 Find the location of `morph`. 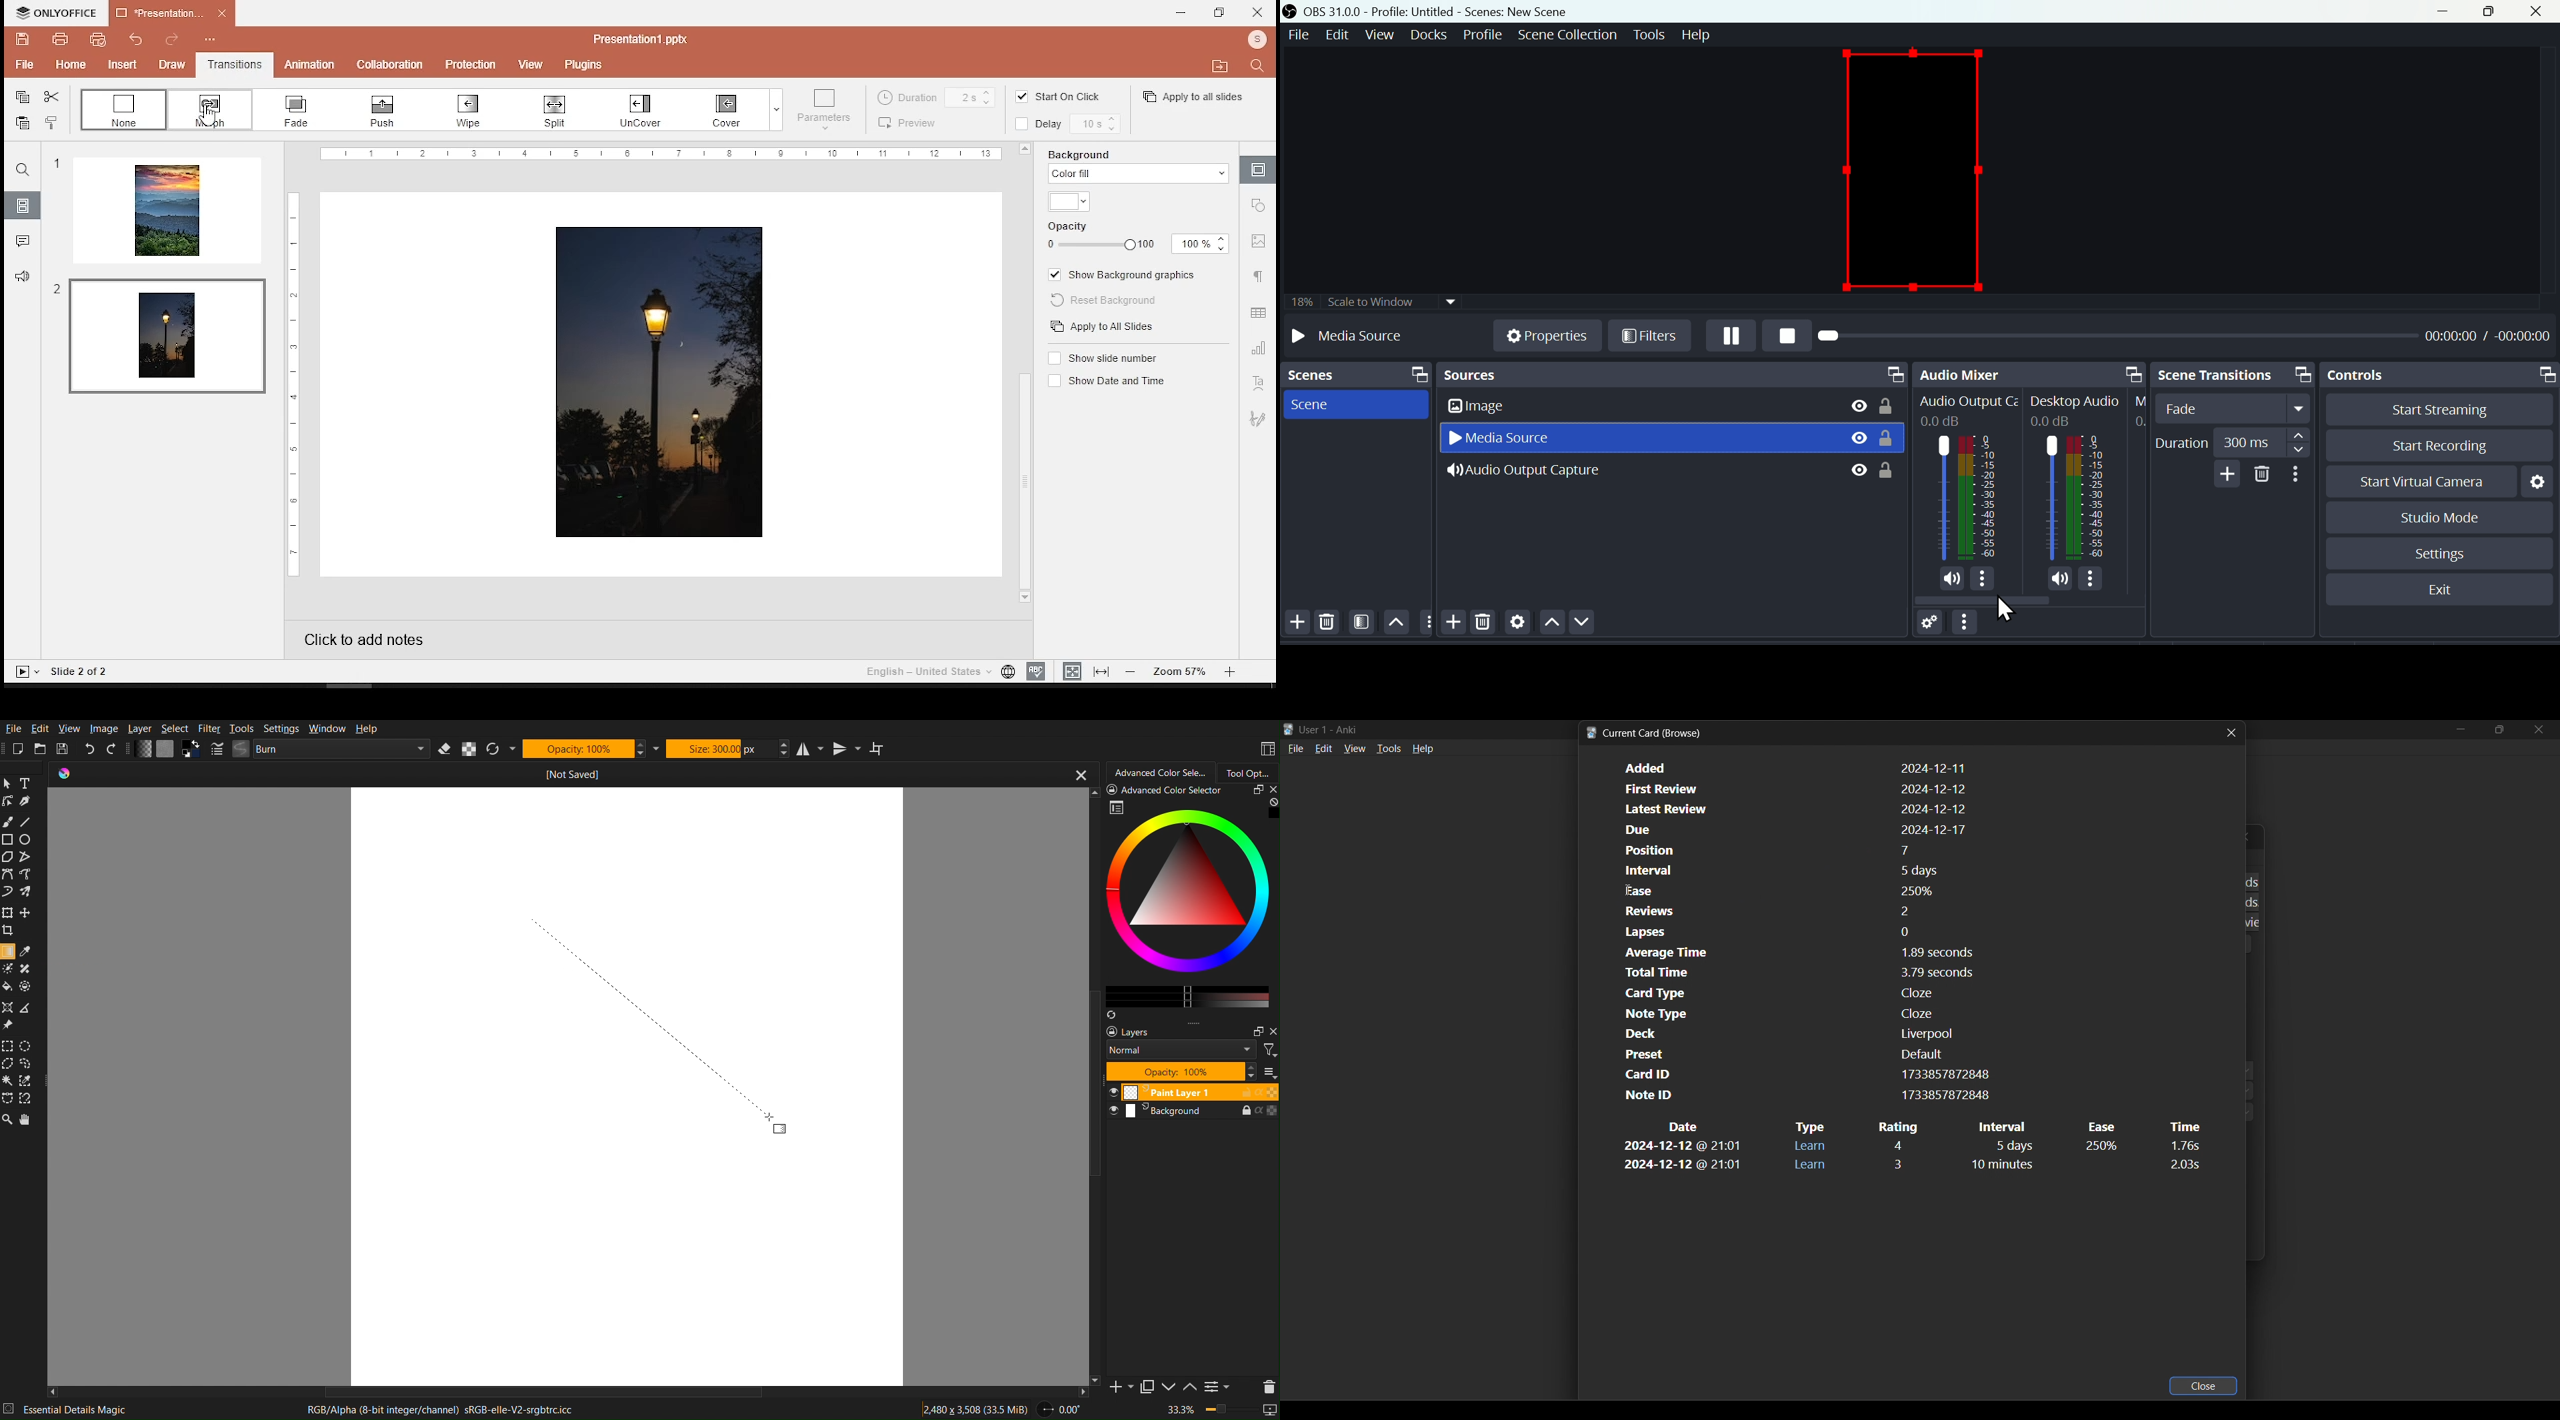

morph is located at coordinates (207, 111).